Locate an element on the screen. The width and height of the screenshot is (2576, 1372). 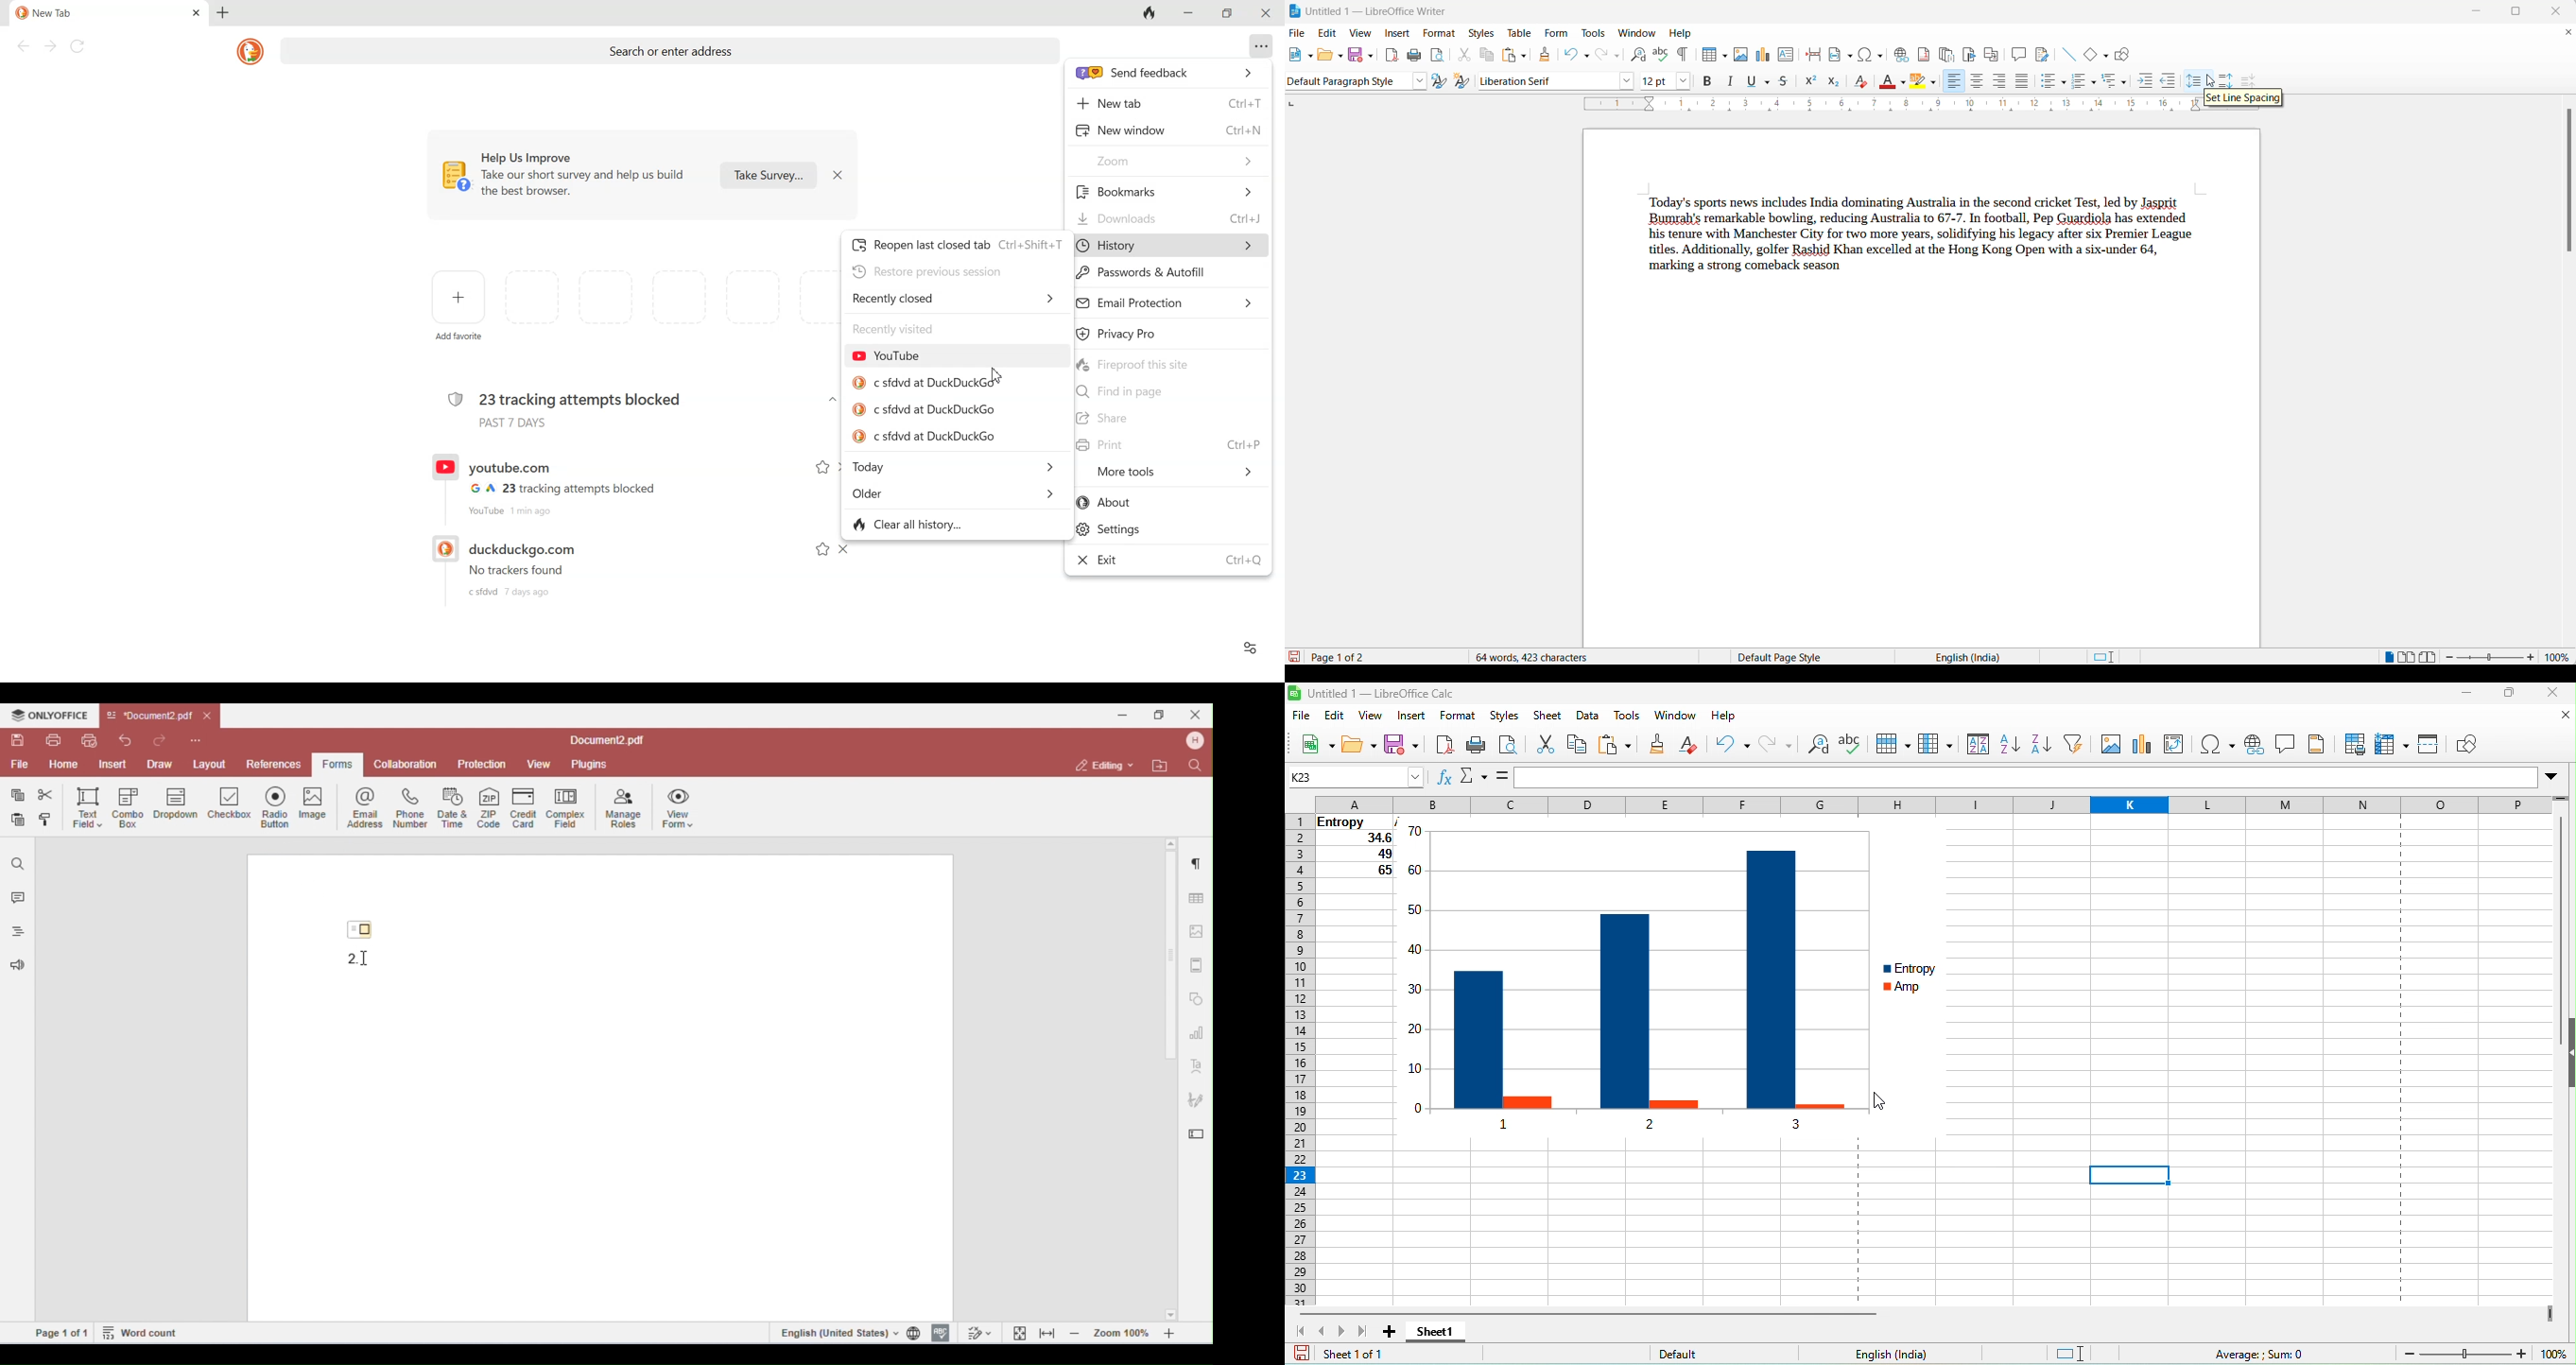
file title is located at coordinates (1379, 9).